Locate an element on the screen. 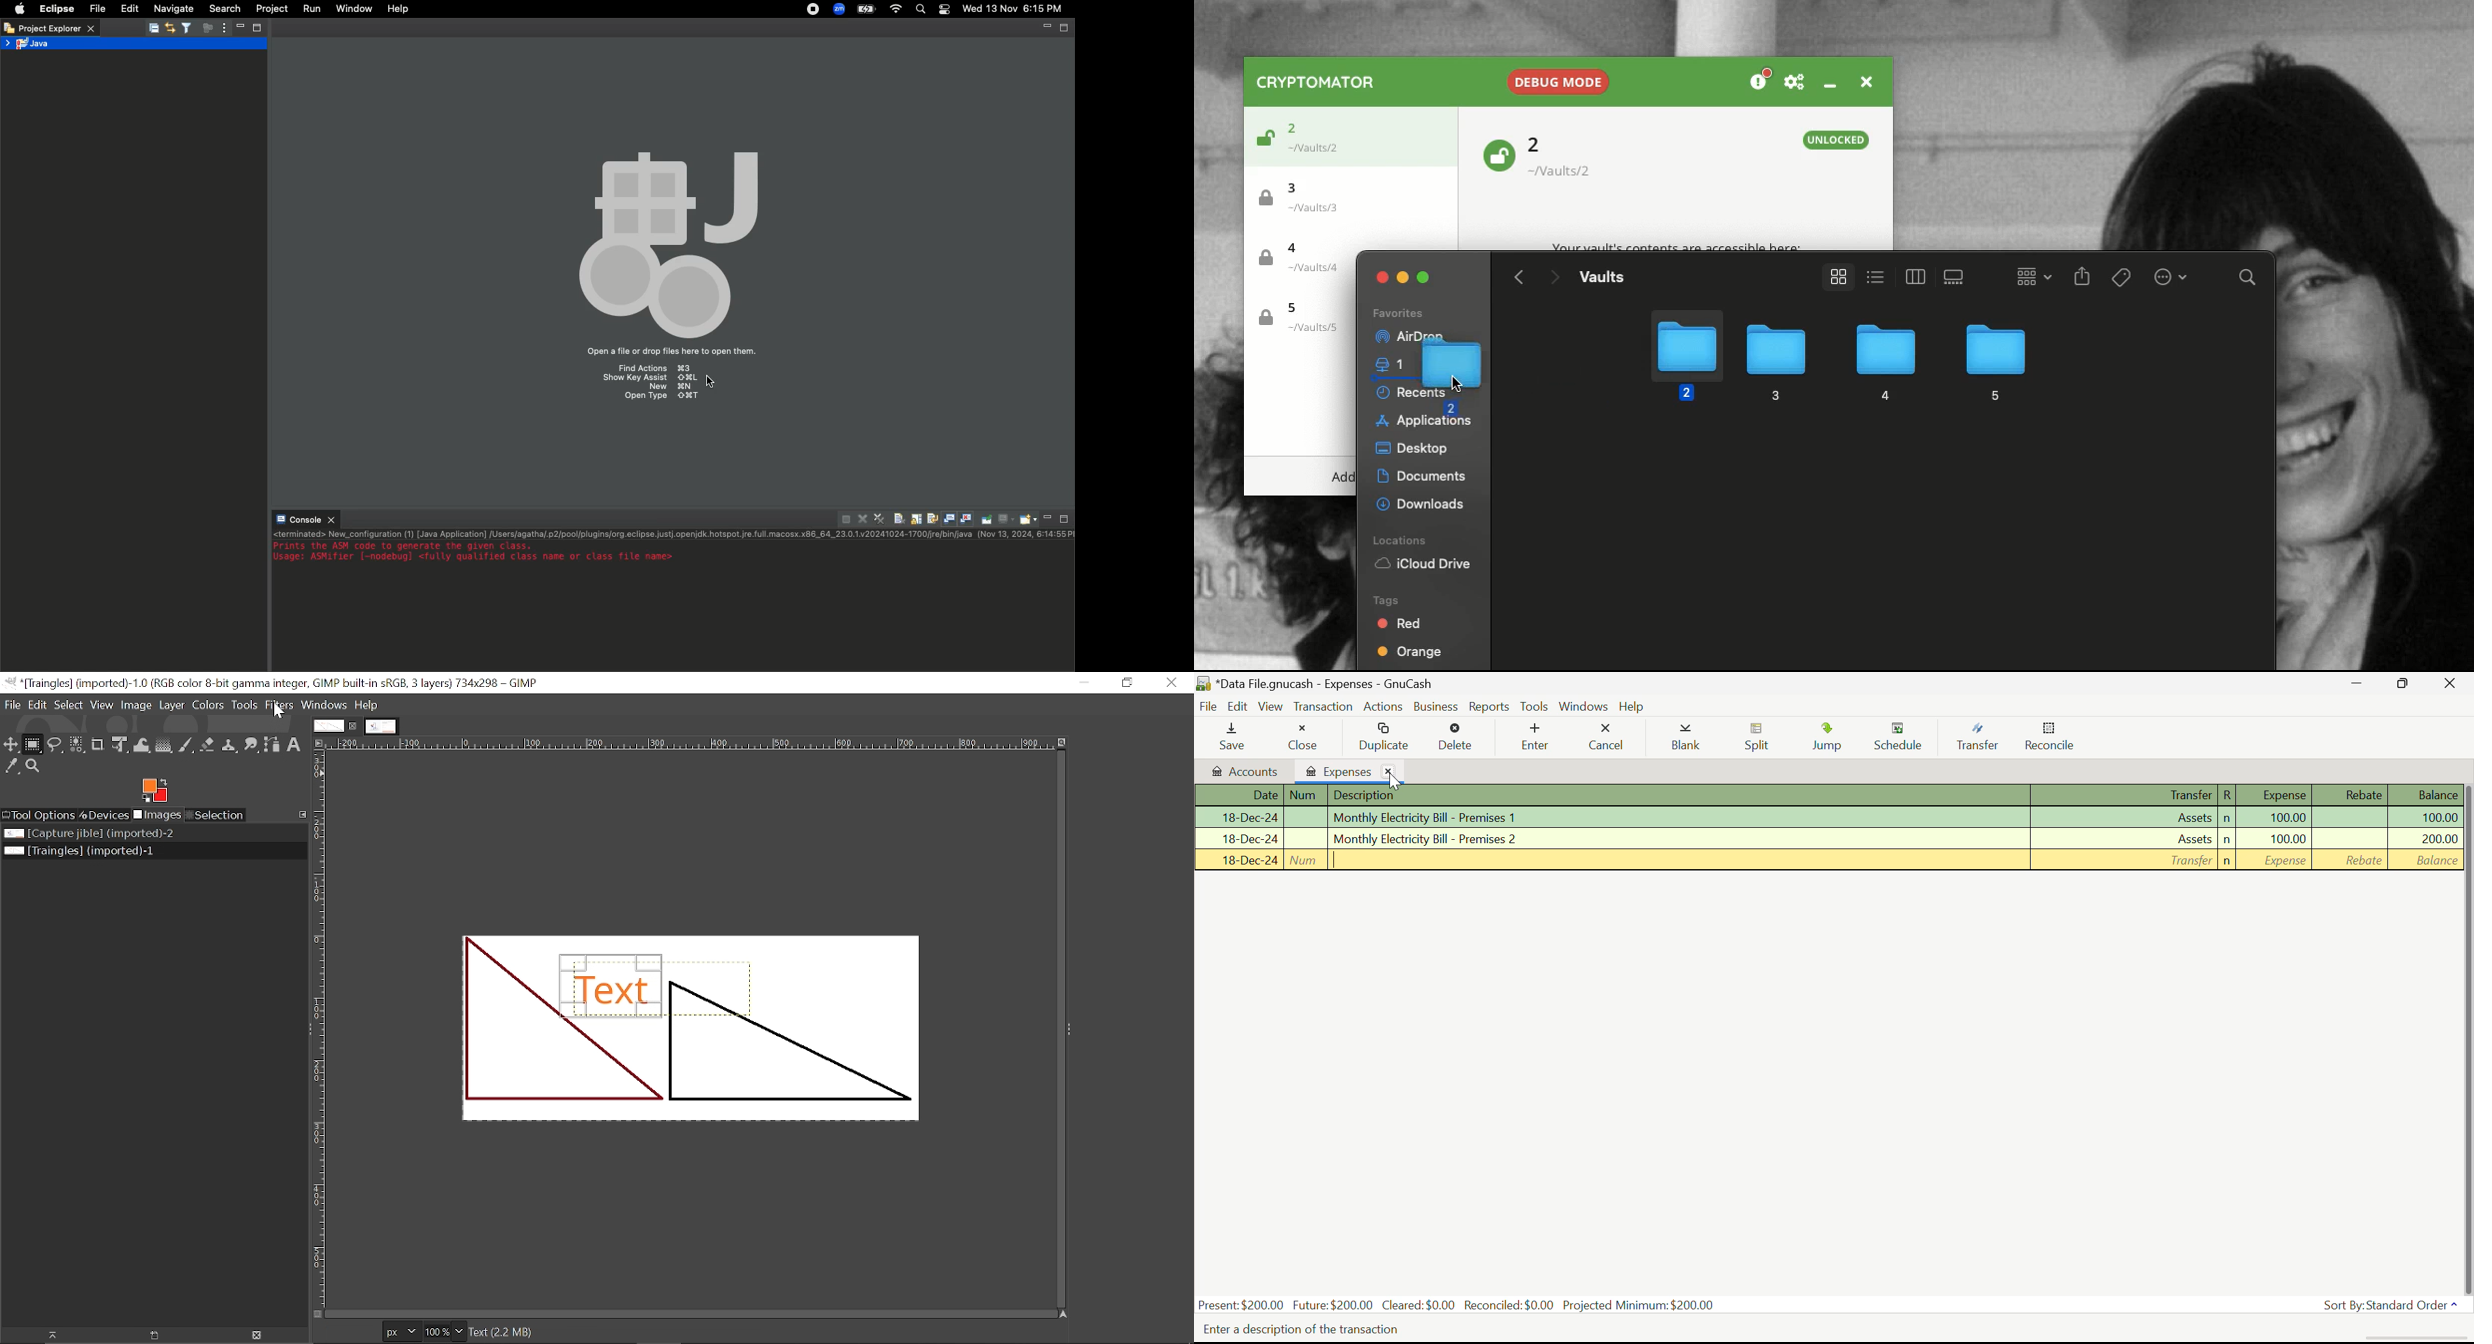 The width and height of the screenshot is (2492, 1344). Search is located at coordinates (920, 10).